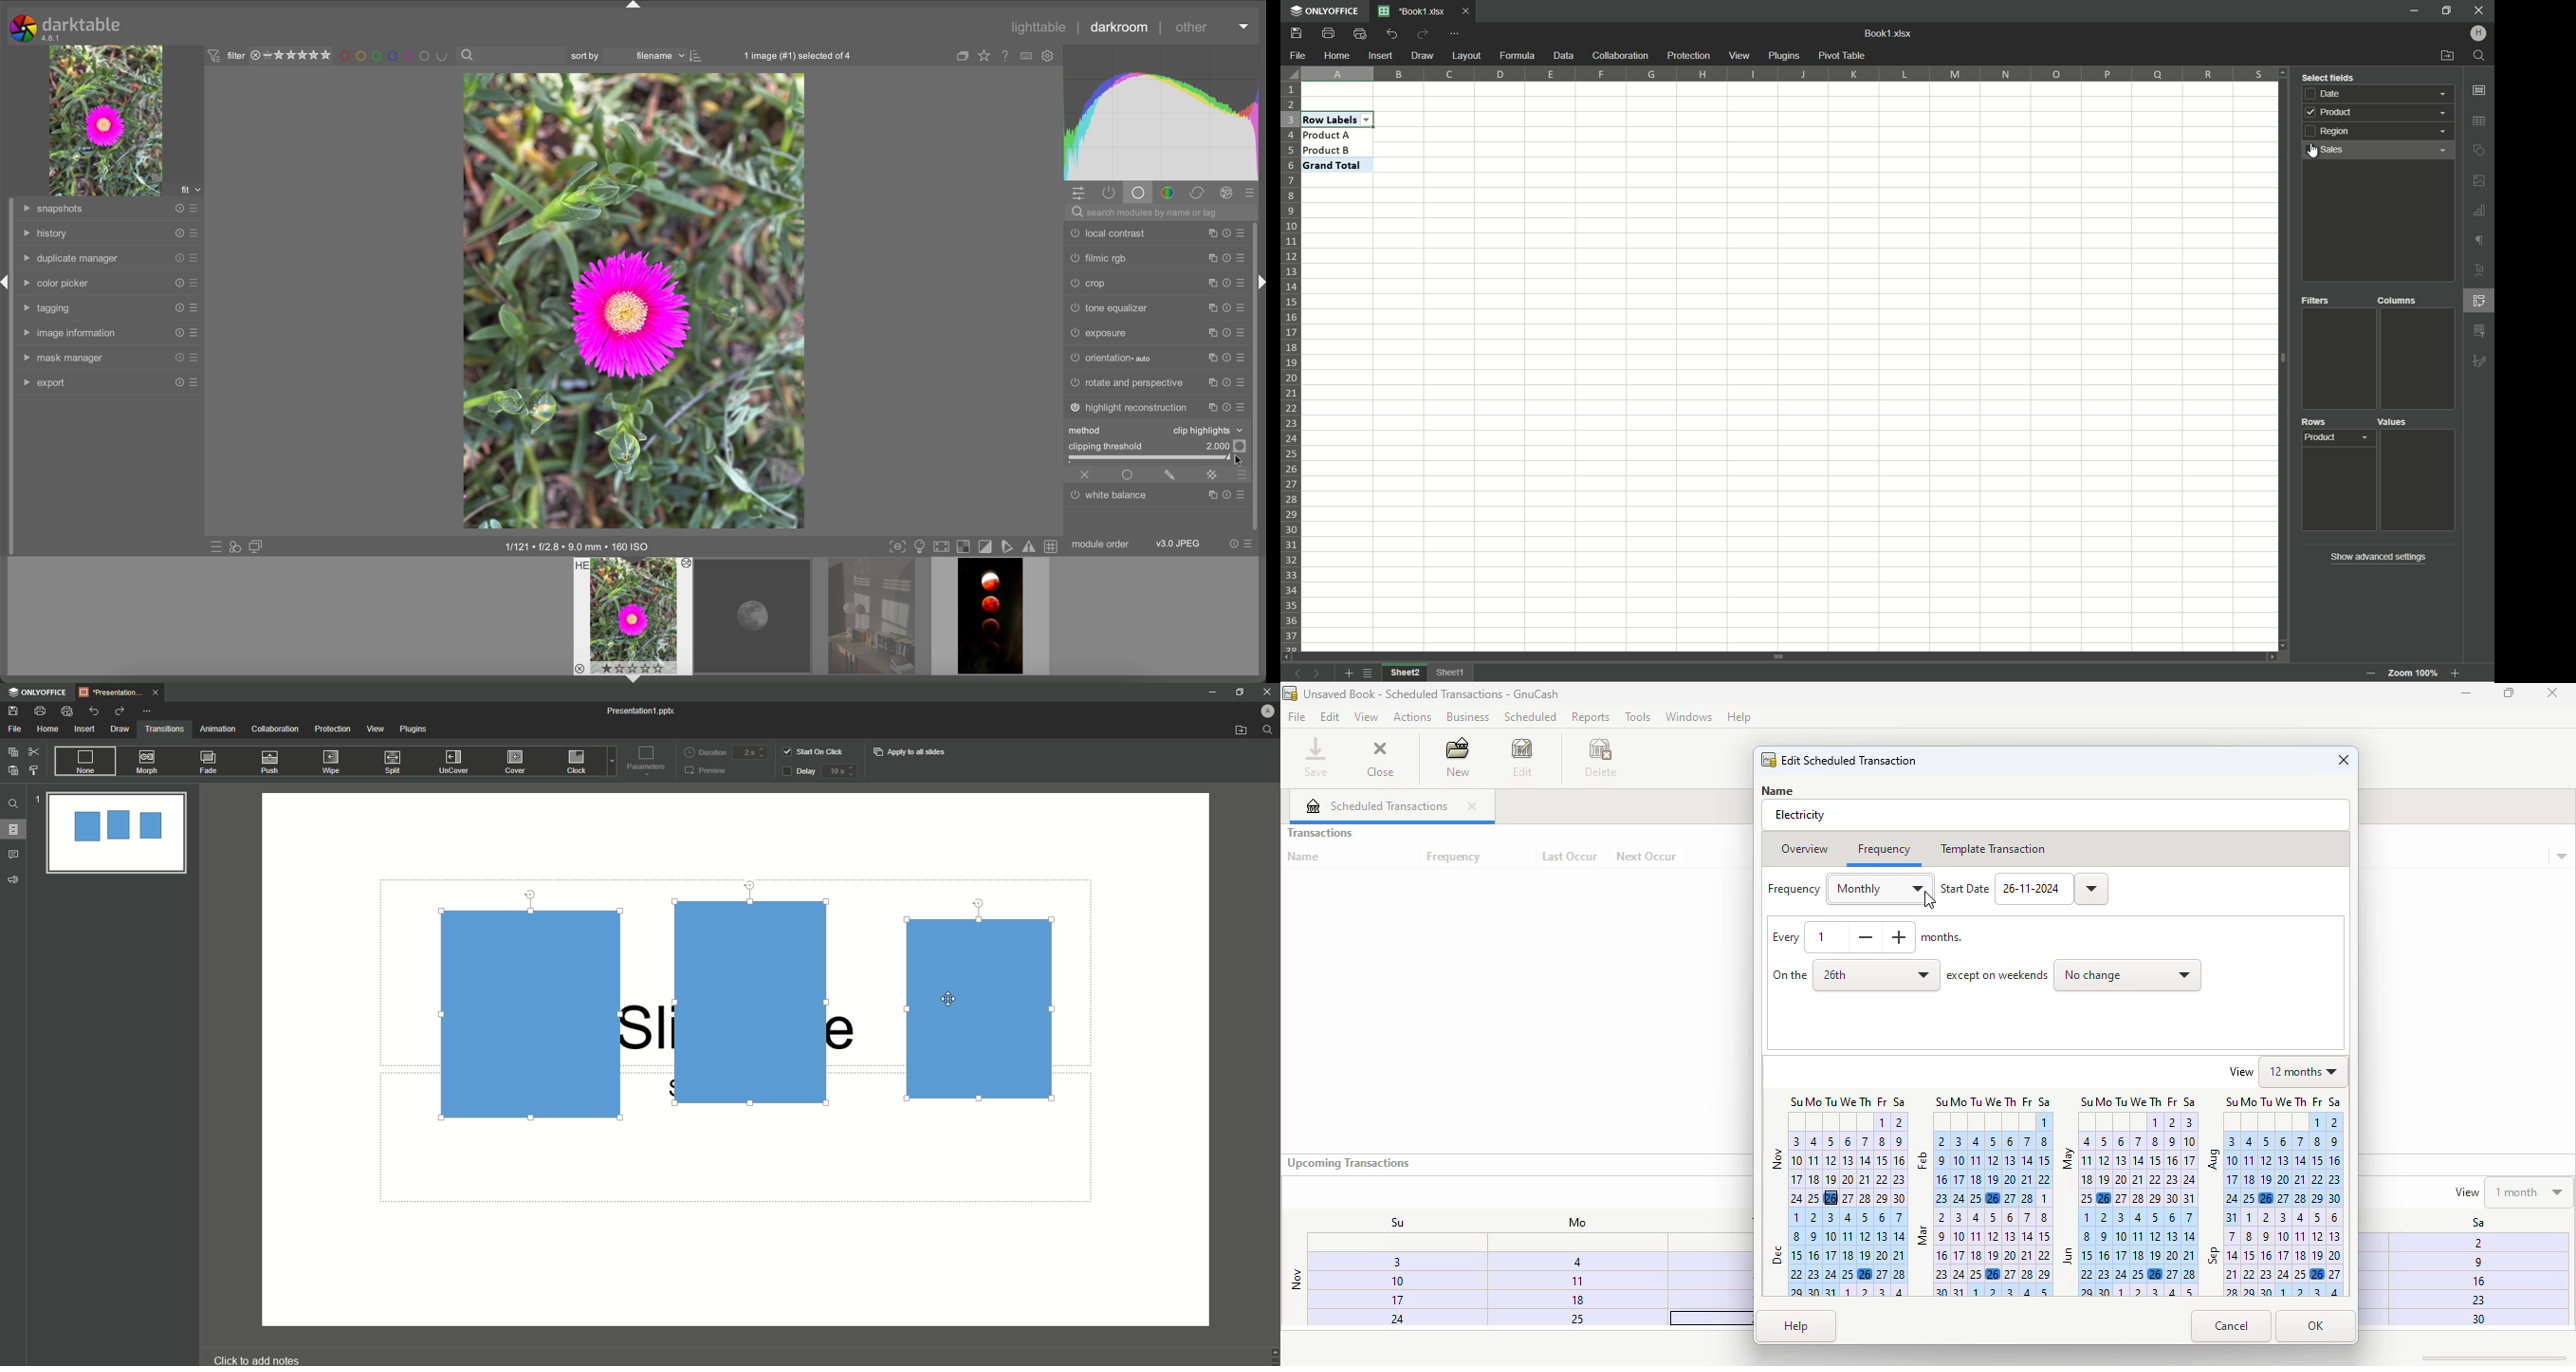 Image resolution: width=2576 pixels, height=1372 pixels. Describe the element at coordinates (1224, 384) in the screenshot. I see `reset presets` at that location.